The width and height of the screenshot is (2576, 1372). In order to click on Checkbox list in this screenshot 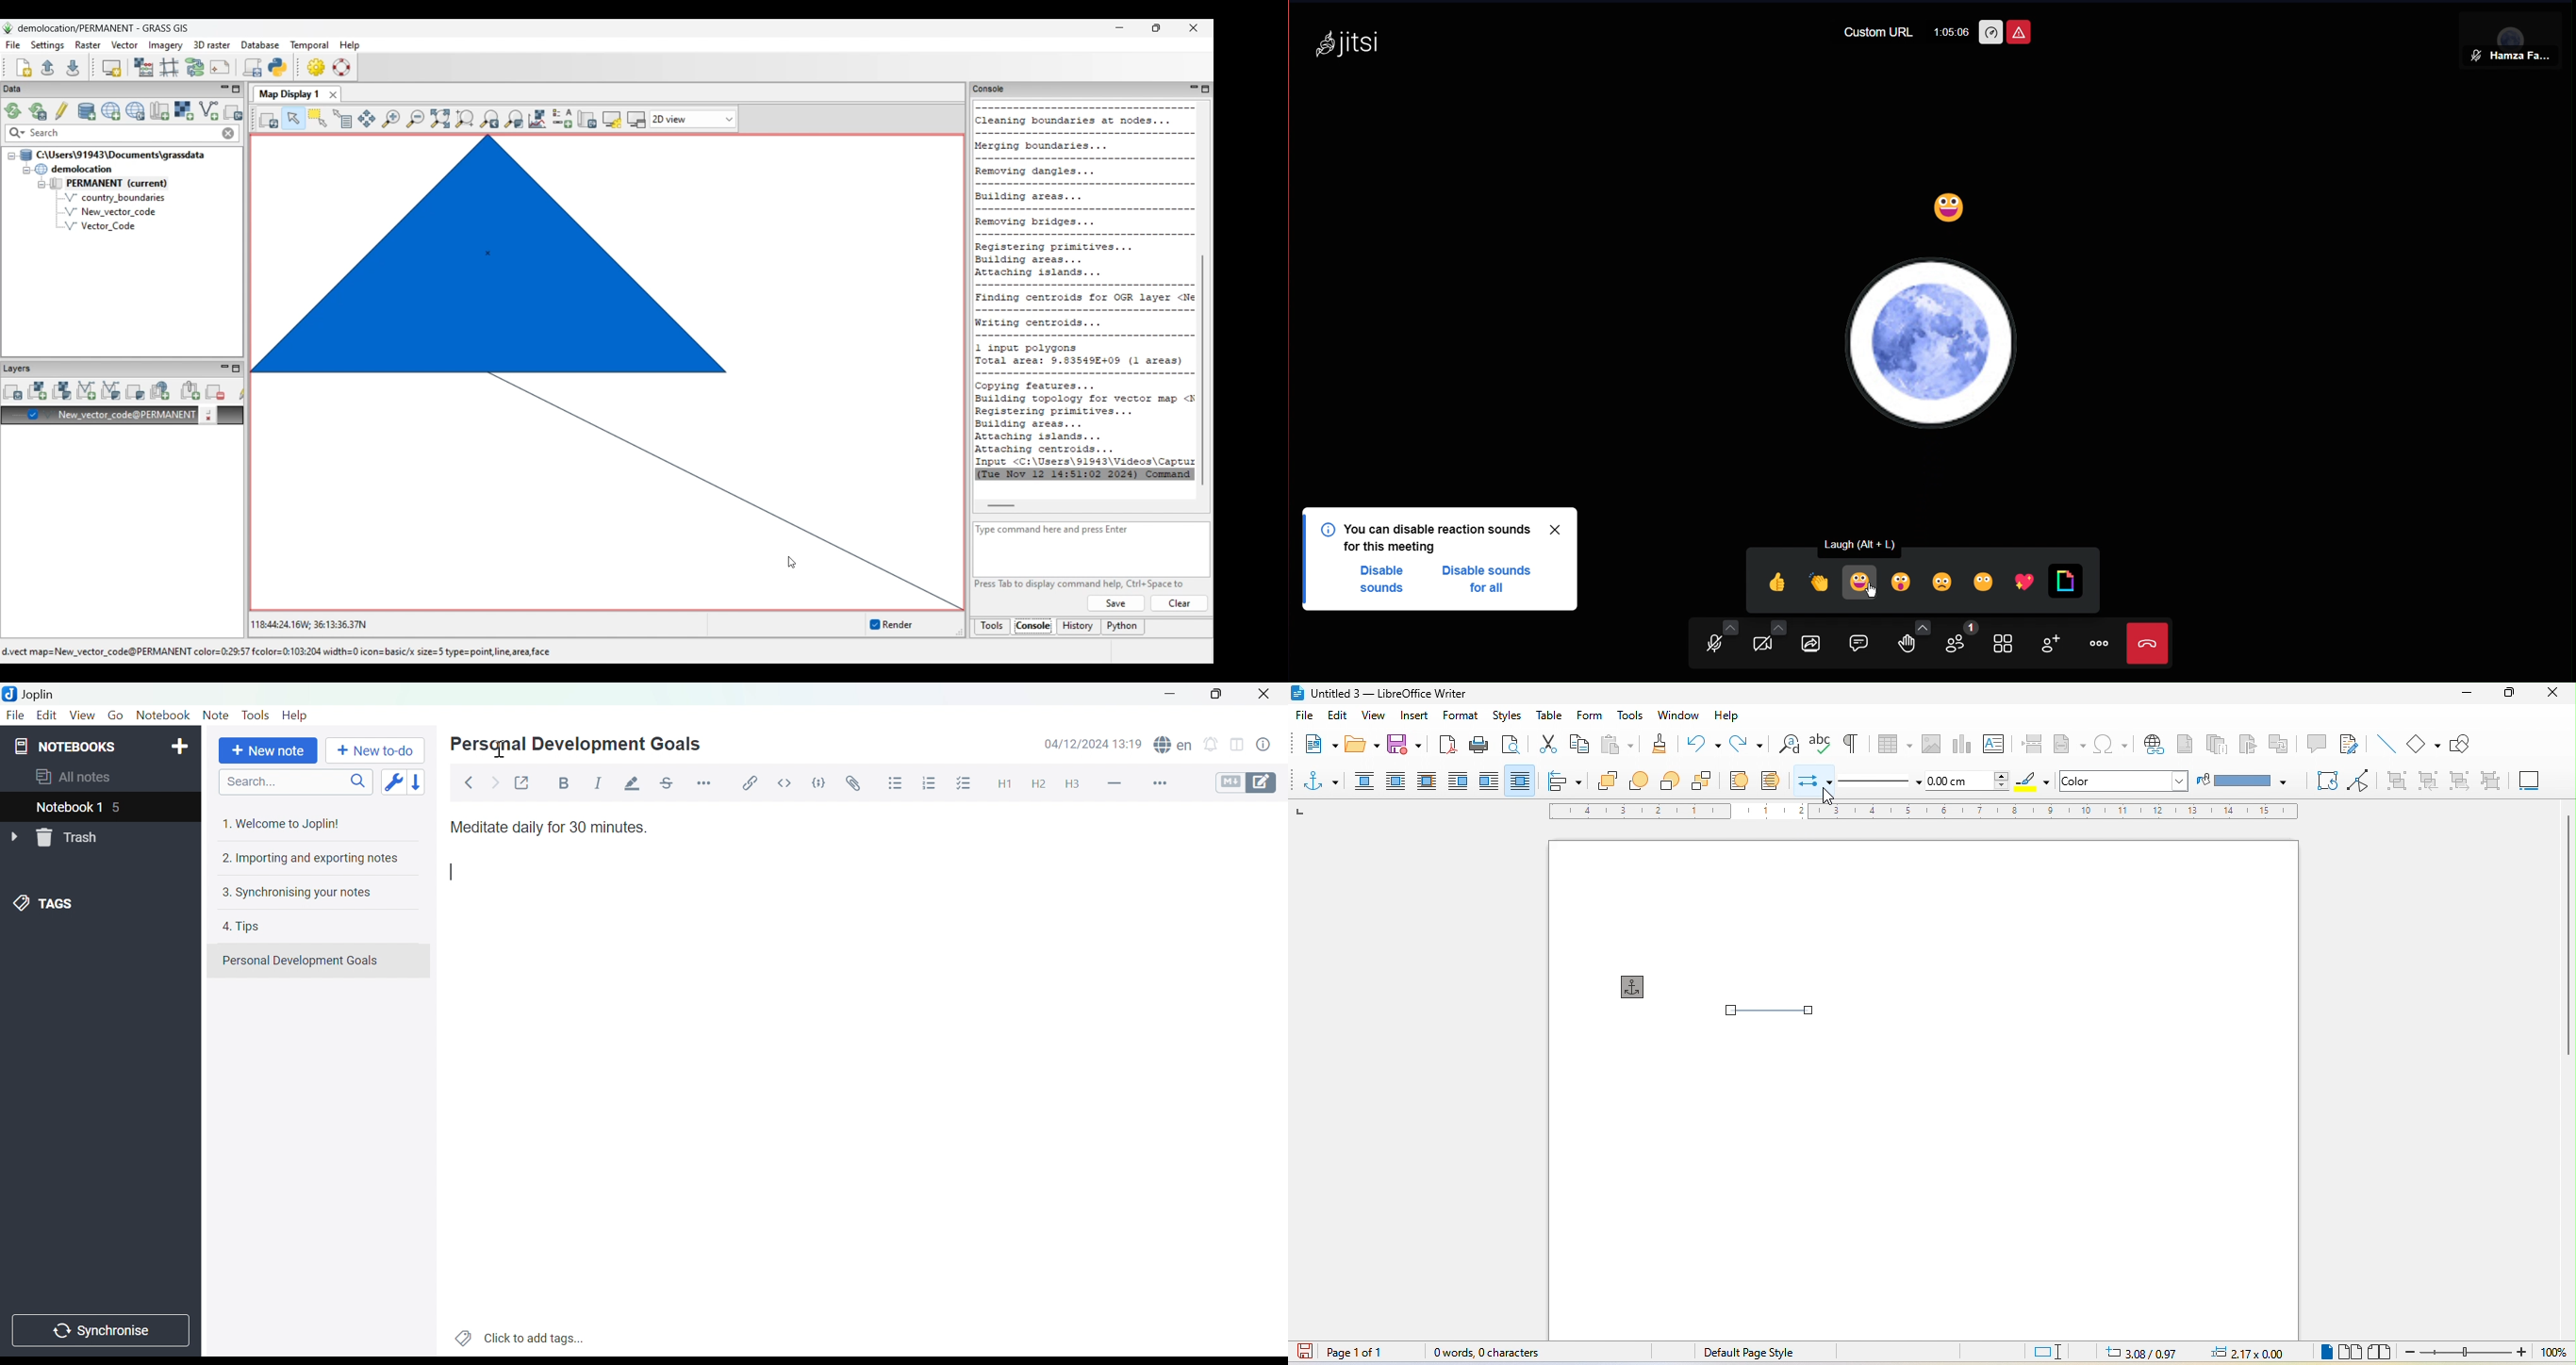, I will do `click(961, 784)`.